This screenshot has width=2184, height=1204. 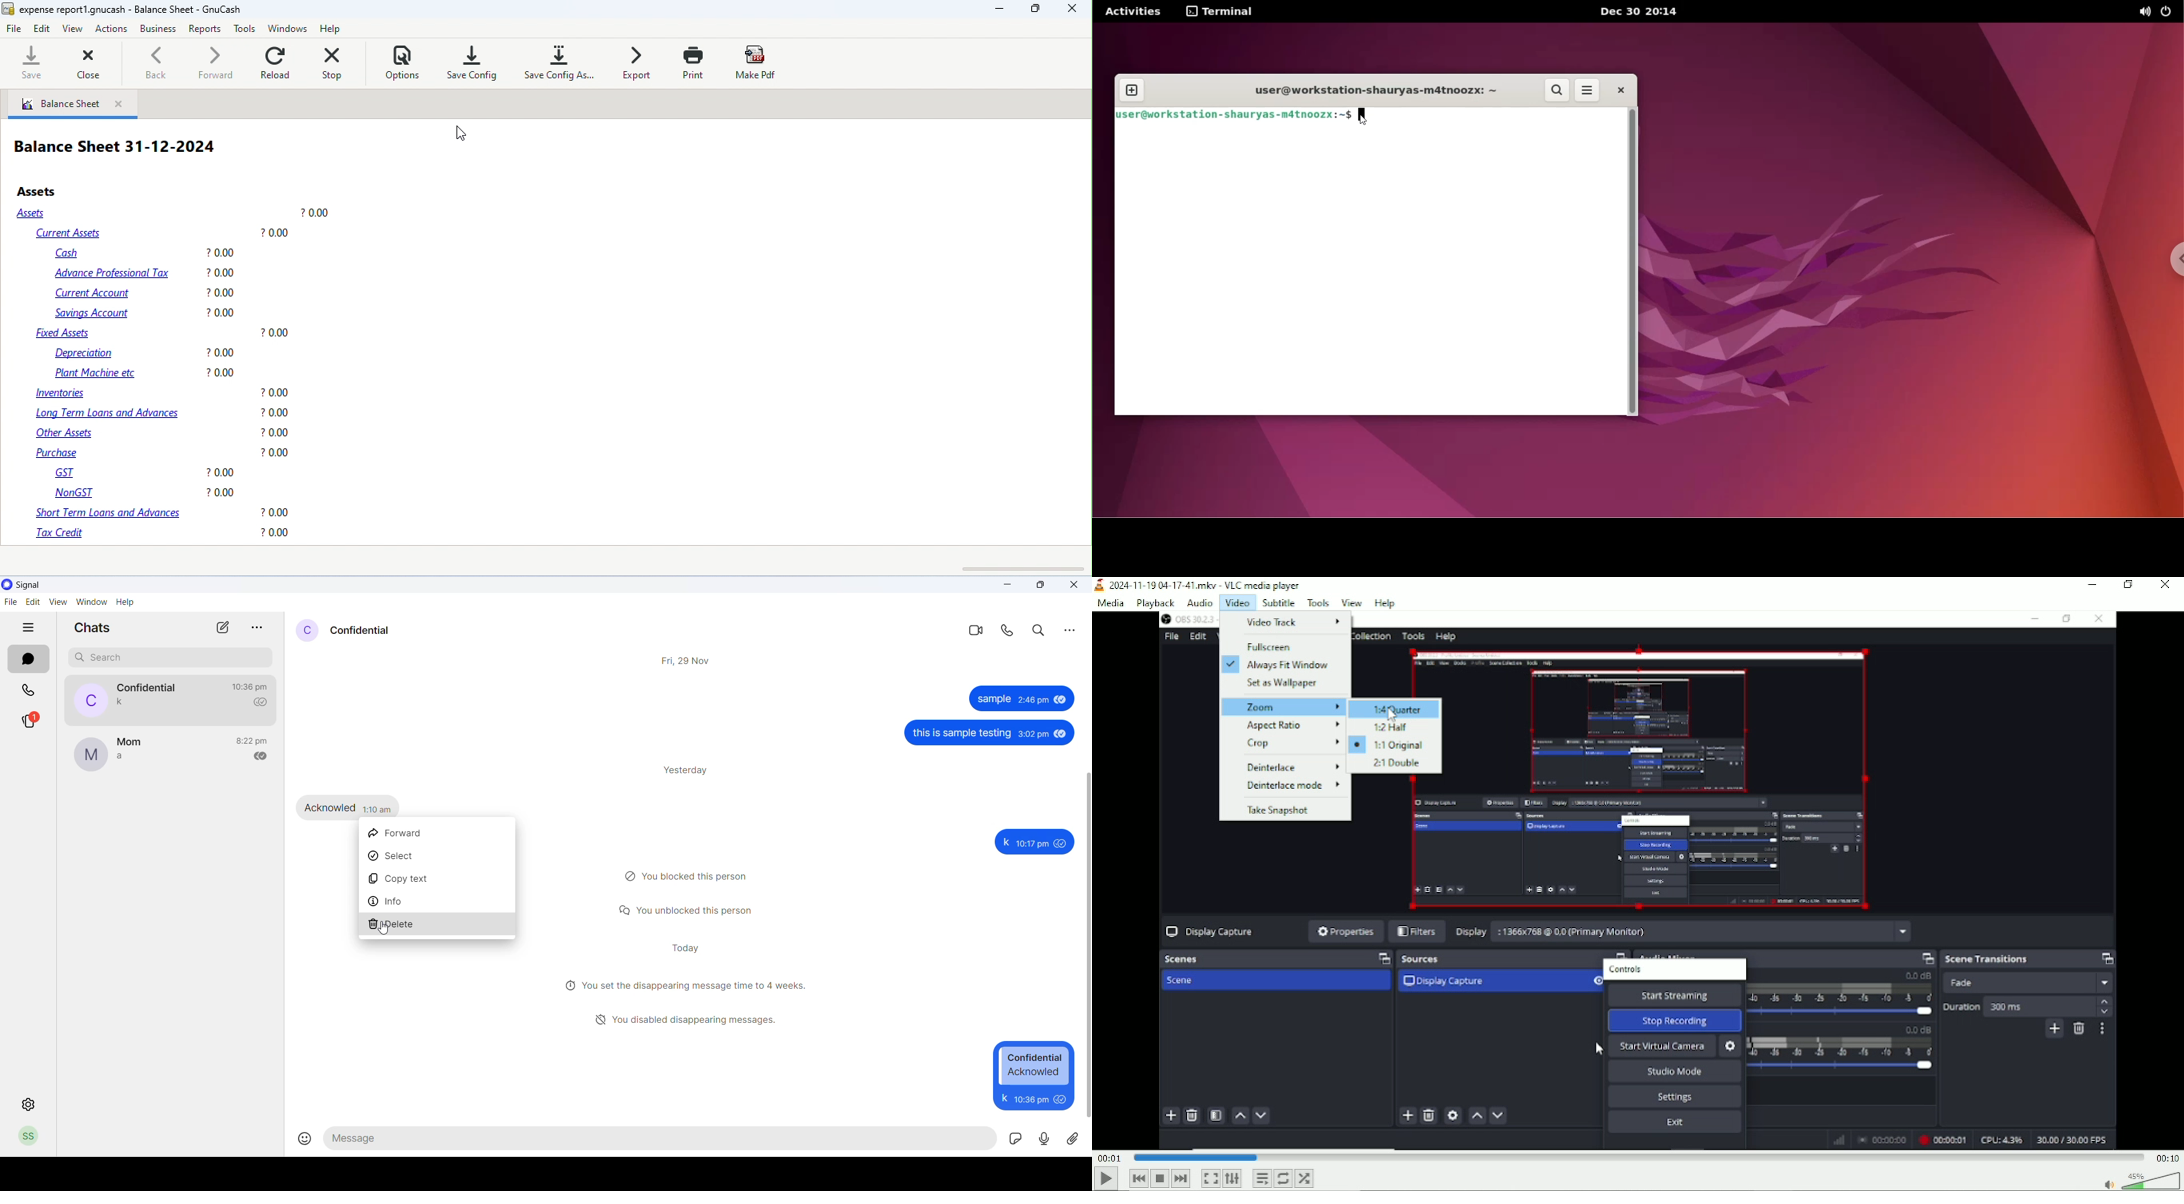 What do you see at coordinates (993, 699) in the screenshot?
I see `sample` at bounding box center [993, 699].